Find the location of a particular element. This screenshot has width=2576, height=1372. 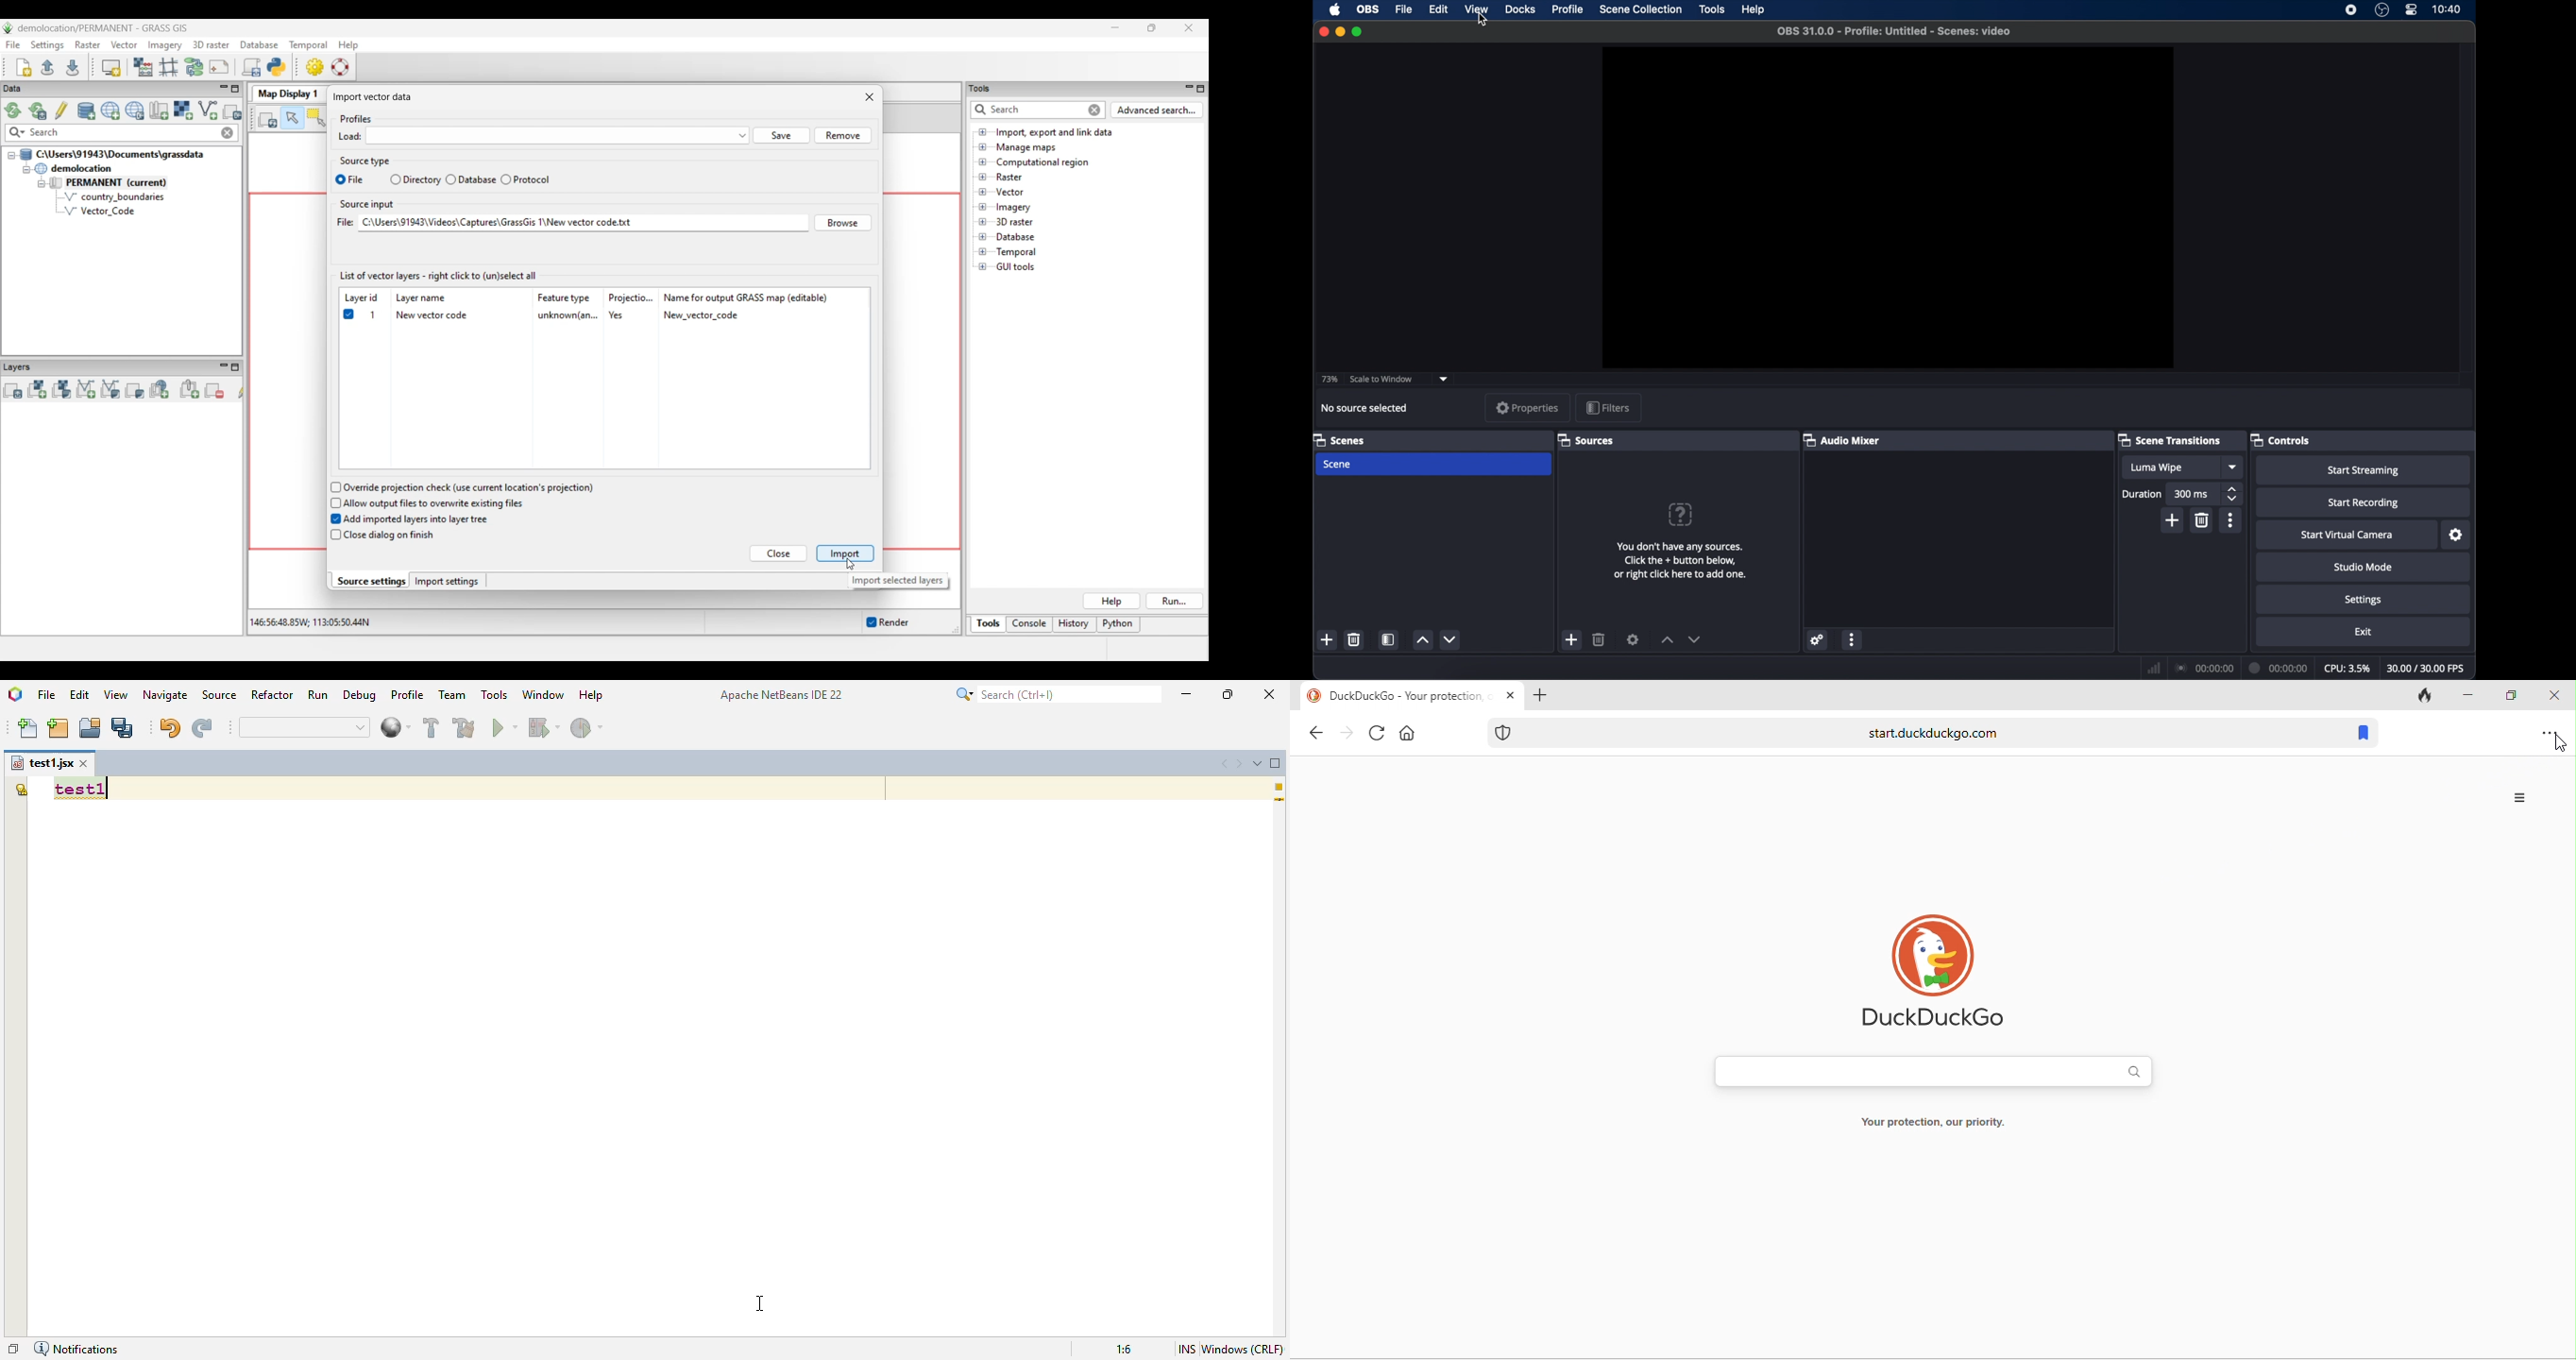

delete is located at coordinates (1600, 639).